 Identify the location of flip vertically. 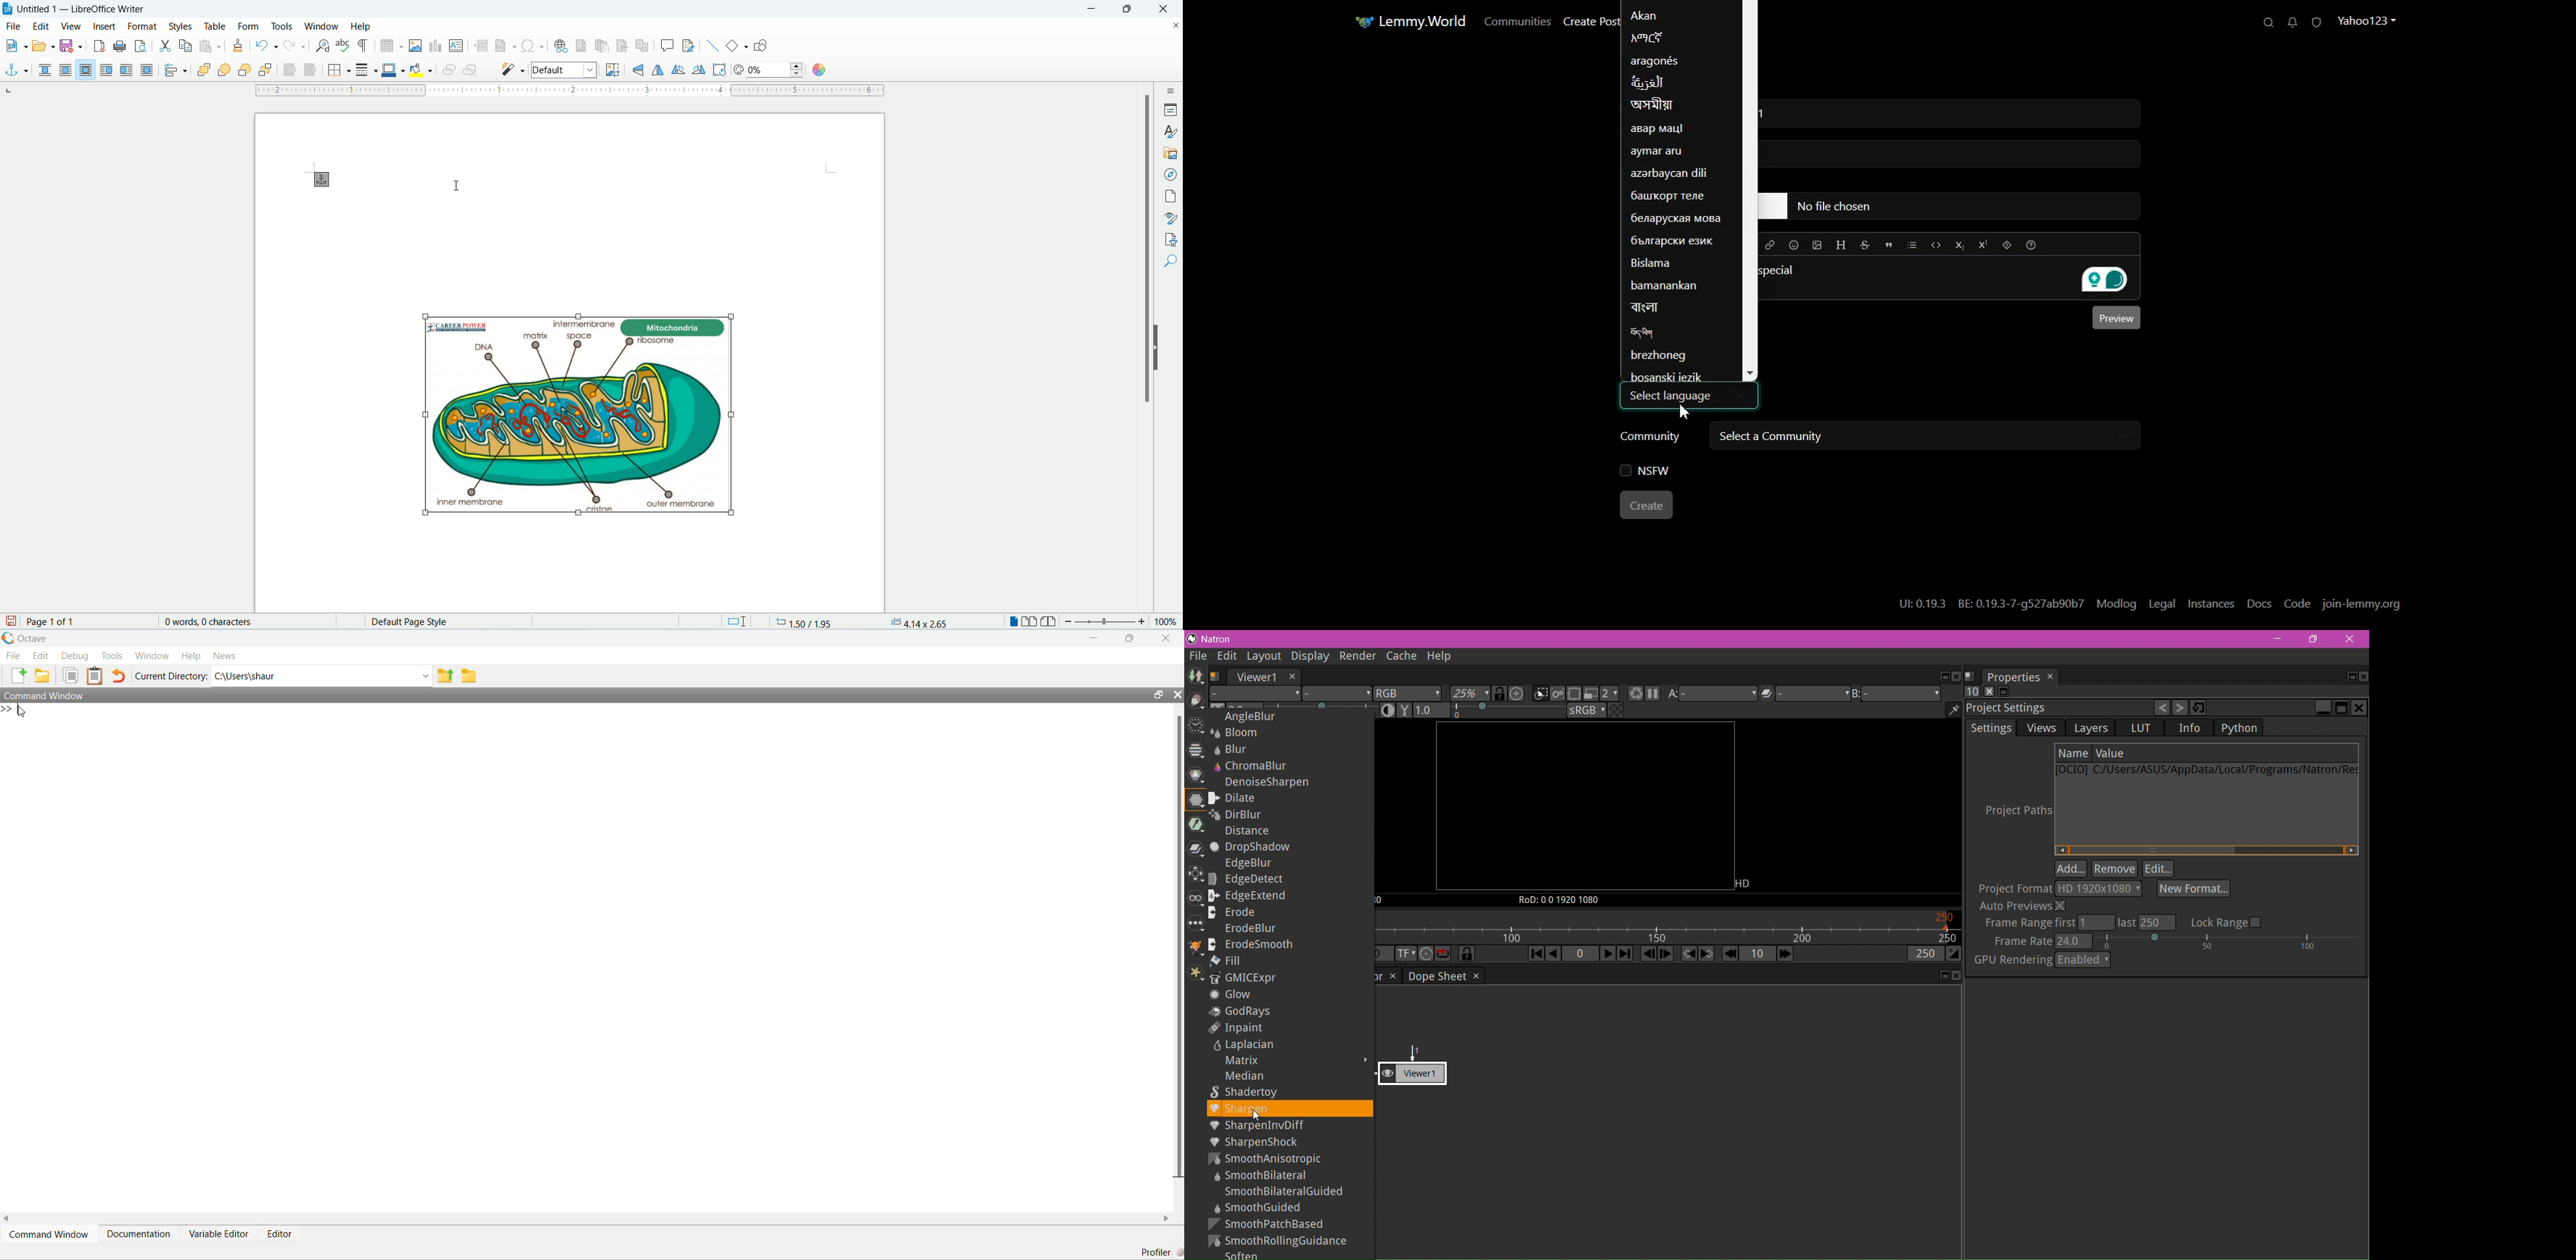
(658, 70).